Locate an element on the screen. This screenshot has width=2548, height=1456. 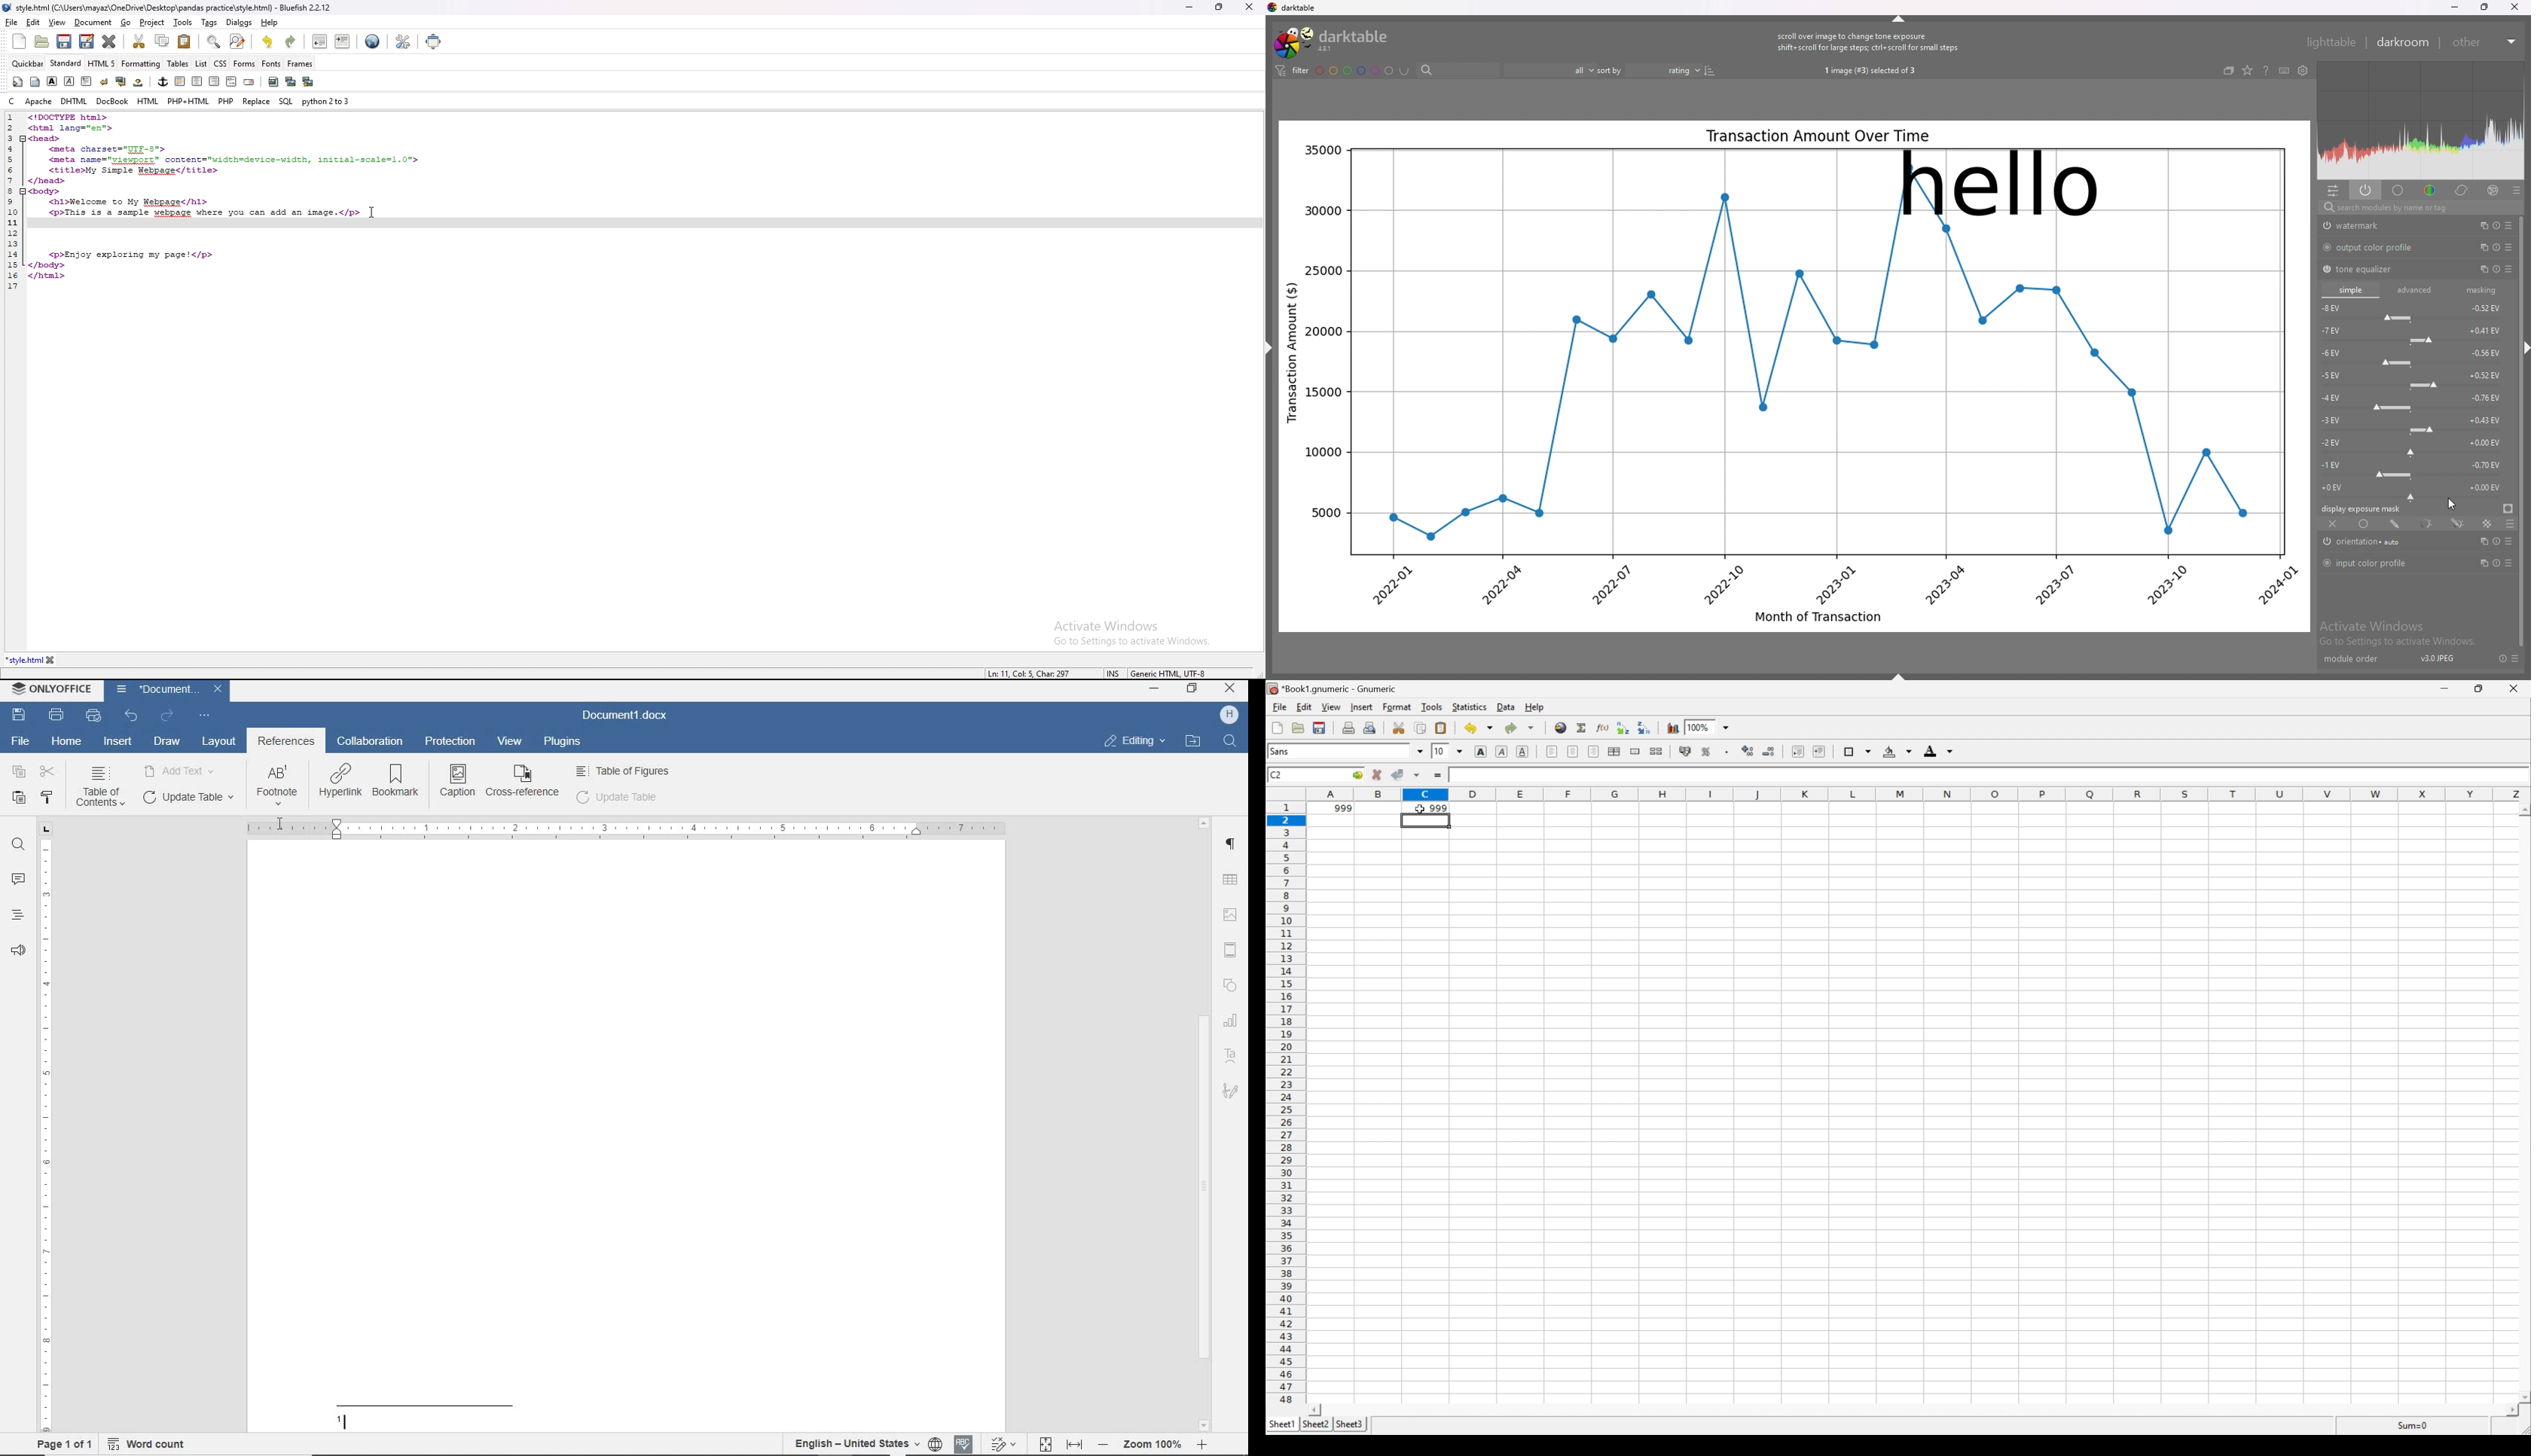
quickbar is located at coordinates (27, 64).